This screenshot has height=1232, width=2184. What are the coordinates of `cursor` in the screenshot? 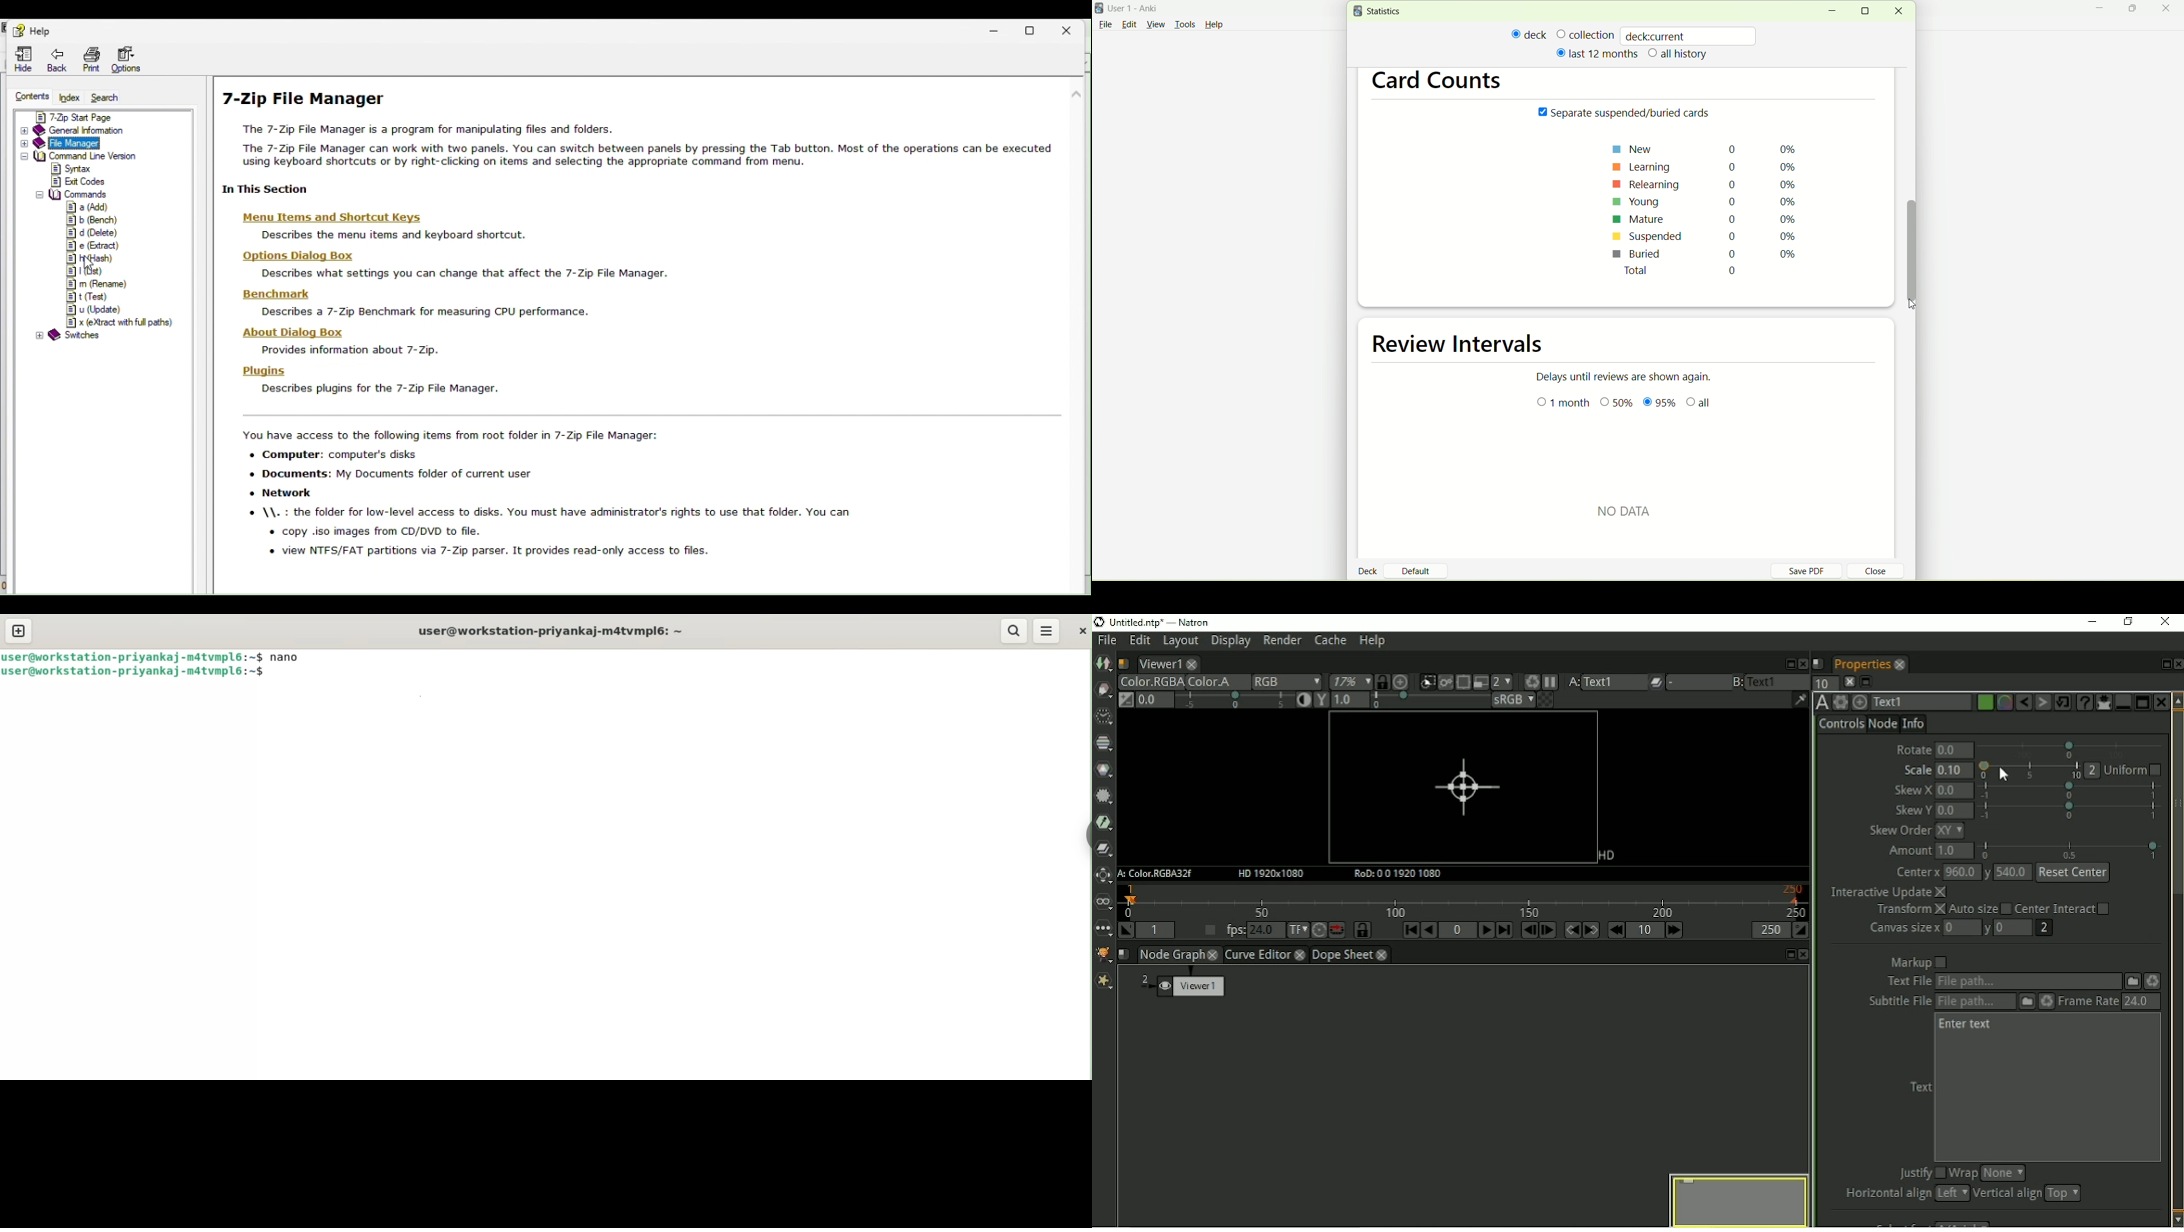 It's located at (1922, 306).